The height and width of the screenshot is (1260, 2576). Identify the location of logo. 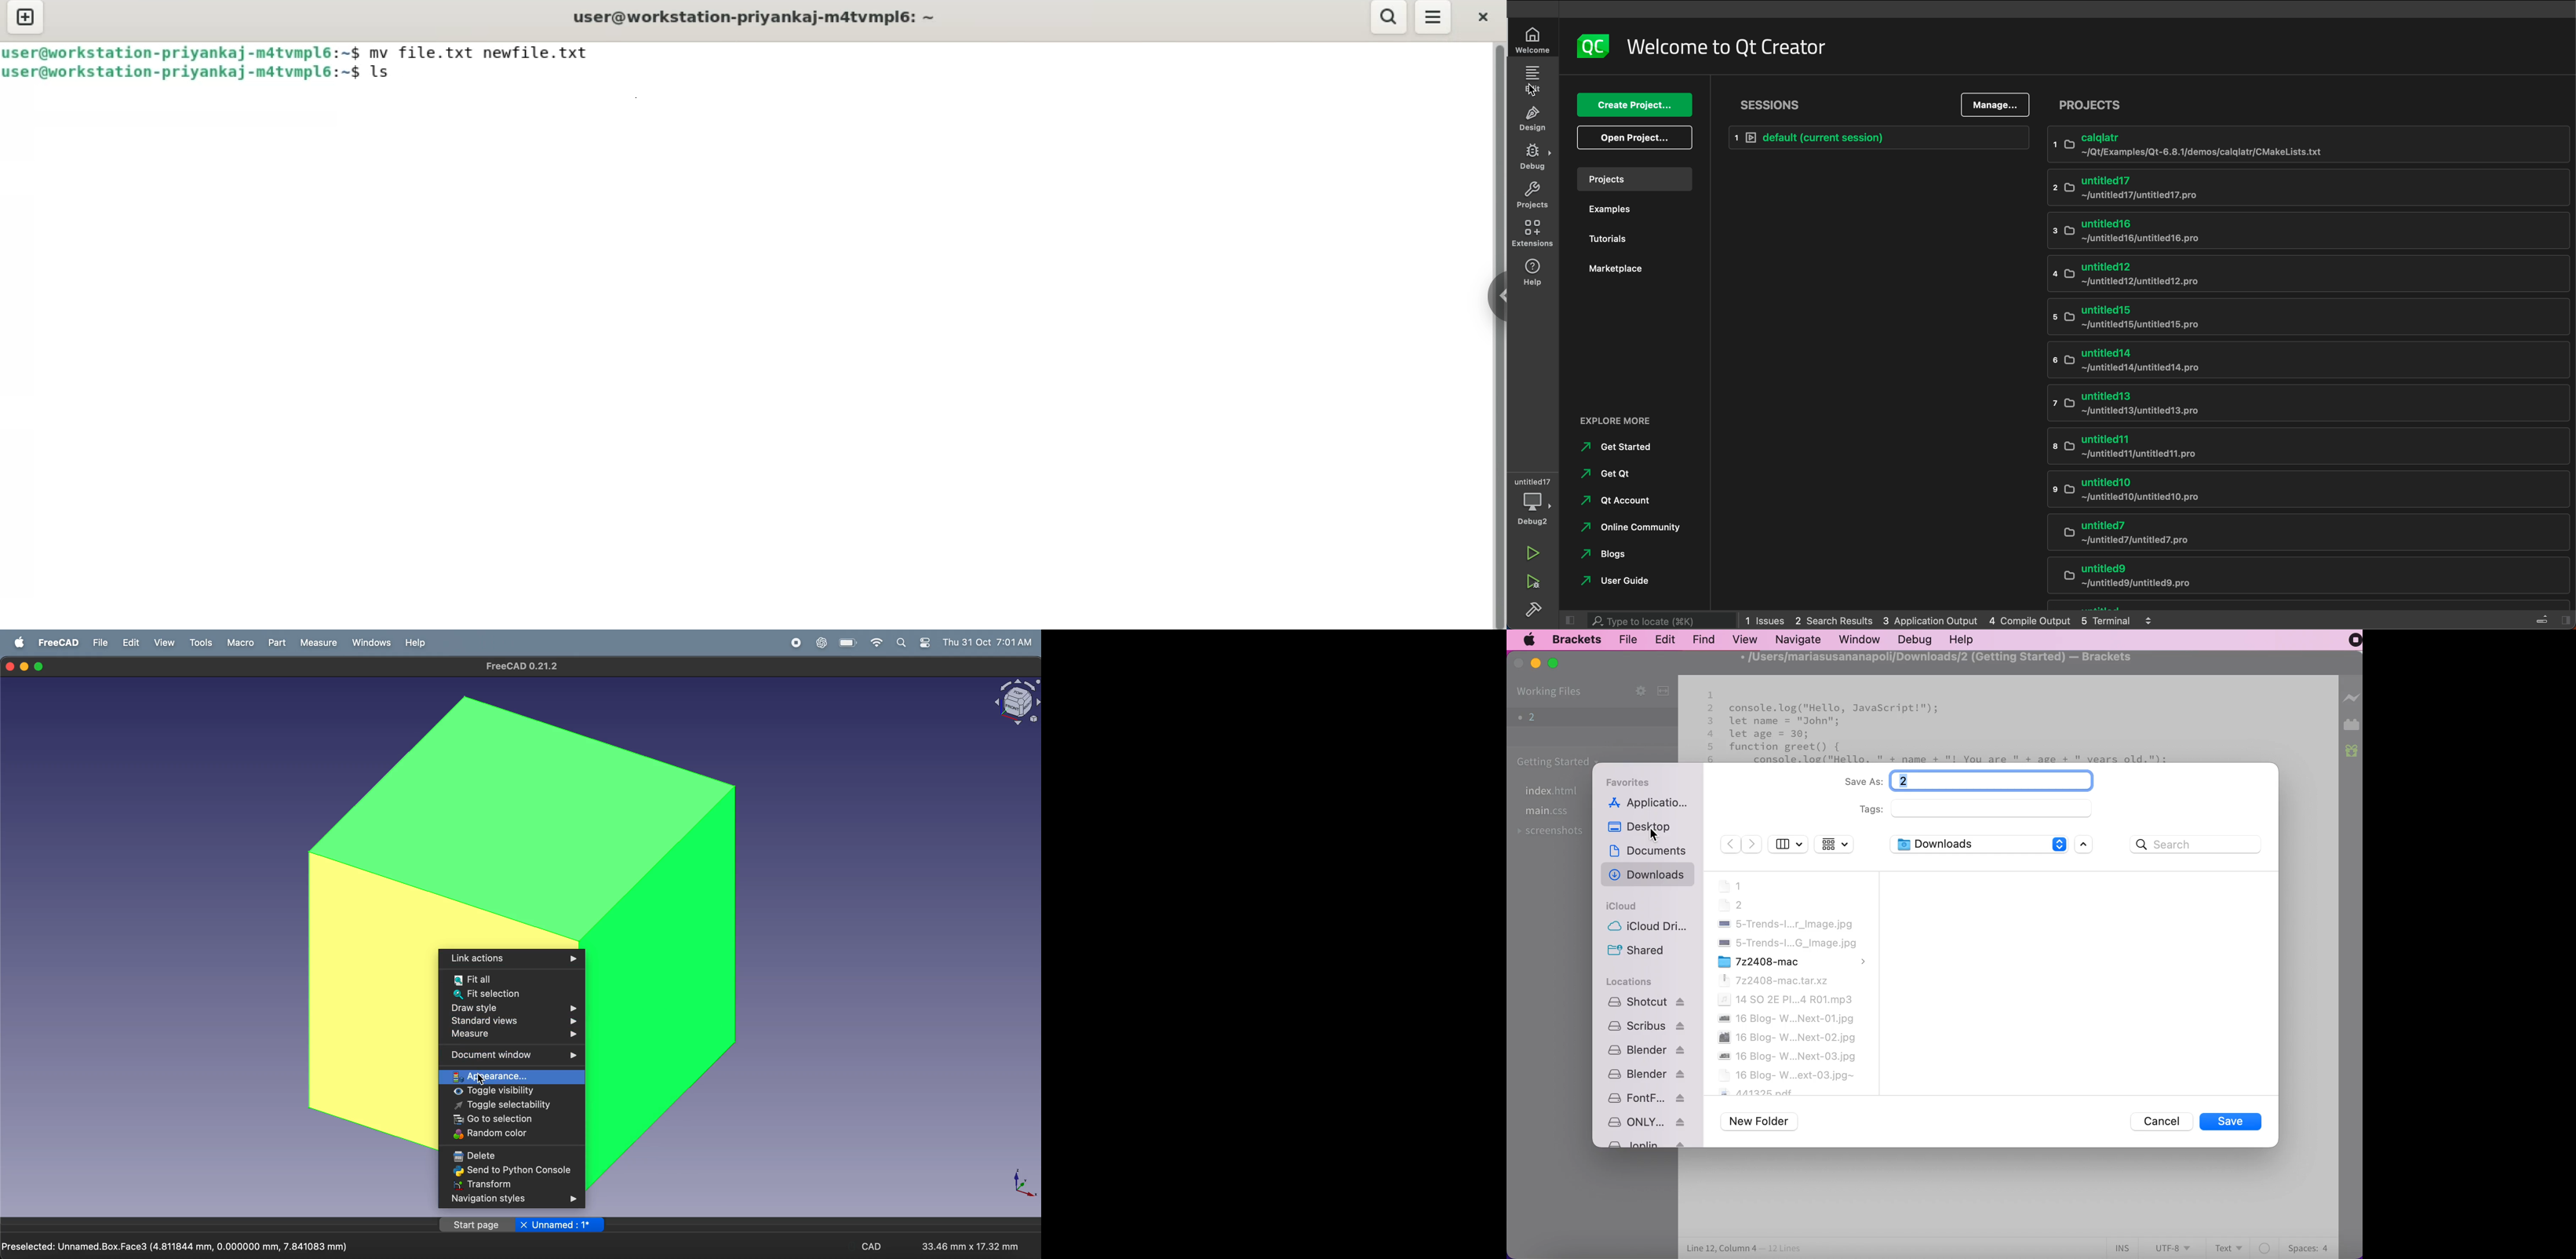
(1594, 45).